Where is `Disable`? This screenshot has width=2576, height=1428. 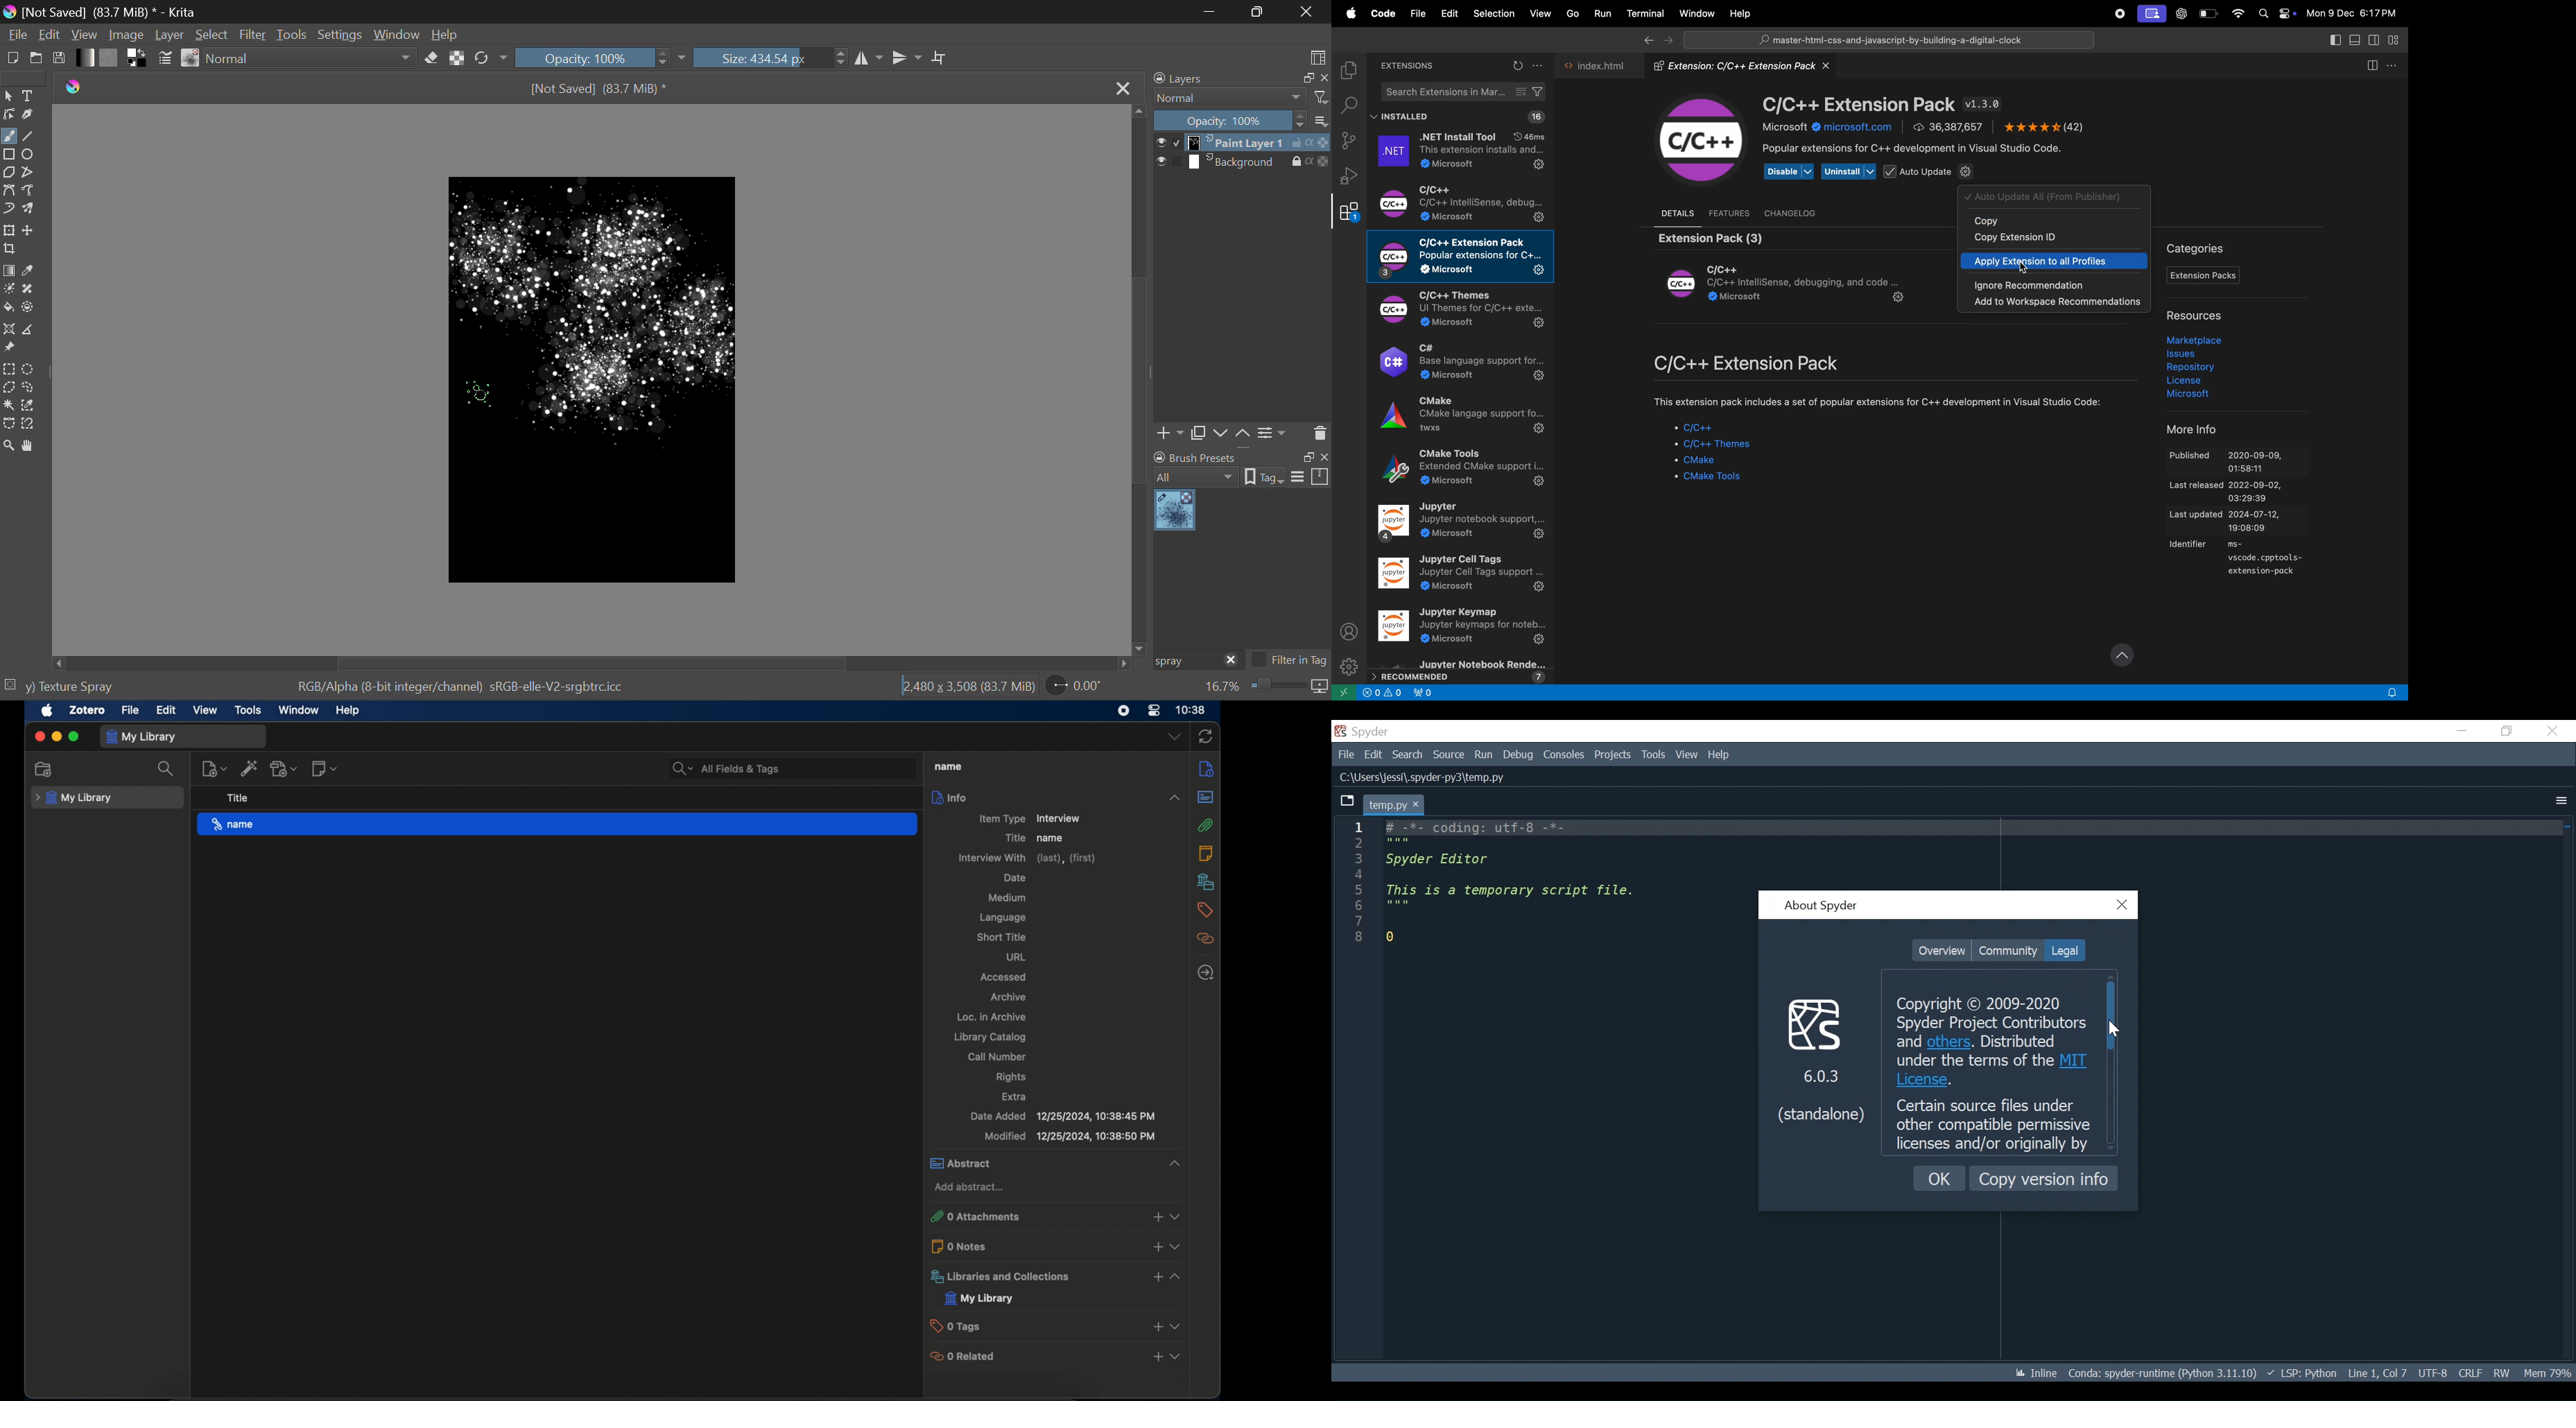 Disable is located at coordinates (1789, 173).